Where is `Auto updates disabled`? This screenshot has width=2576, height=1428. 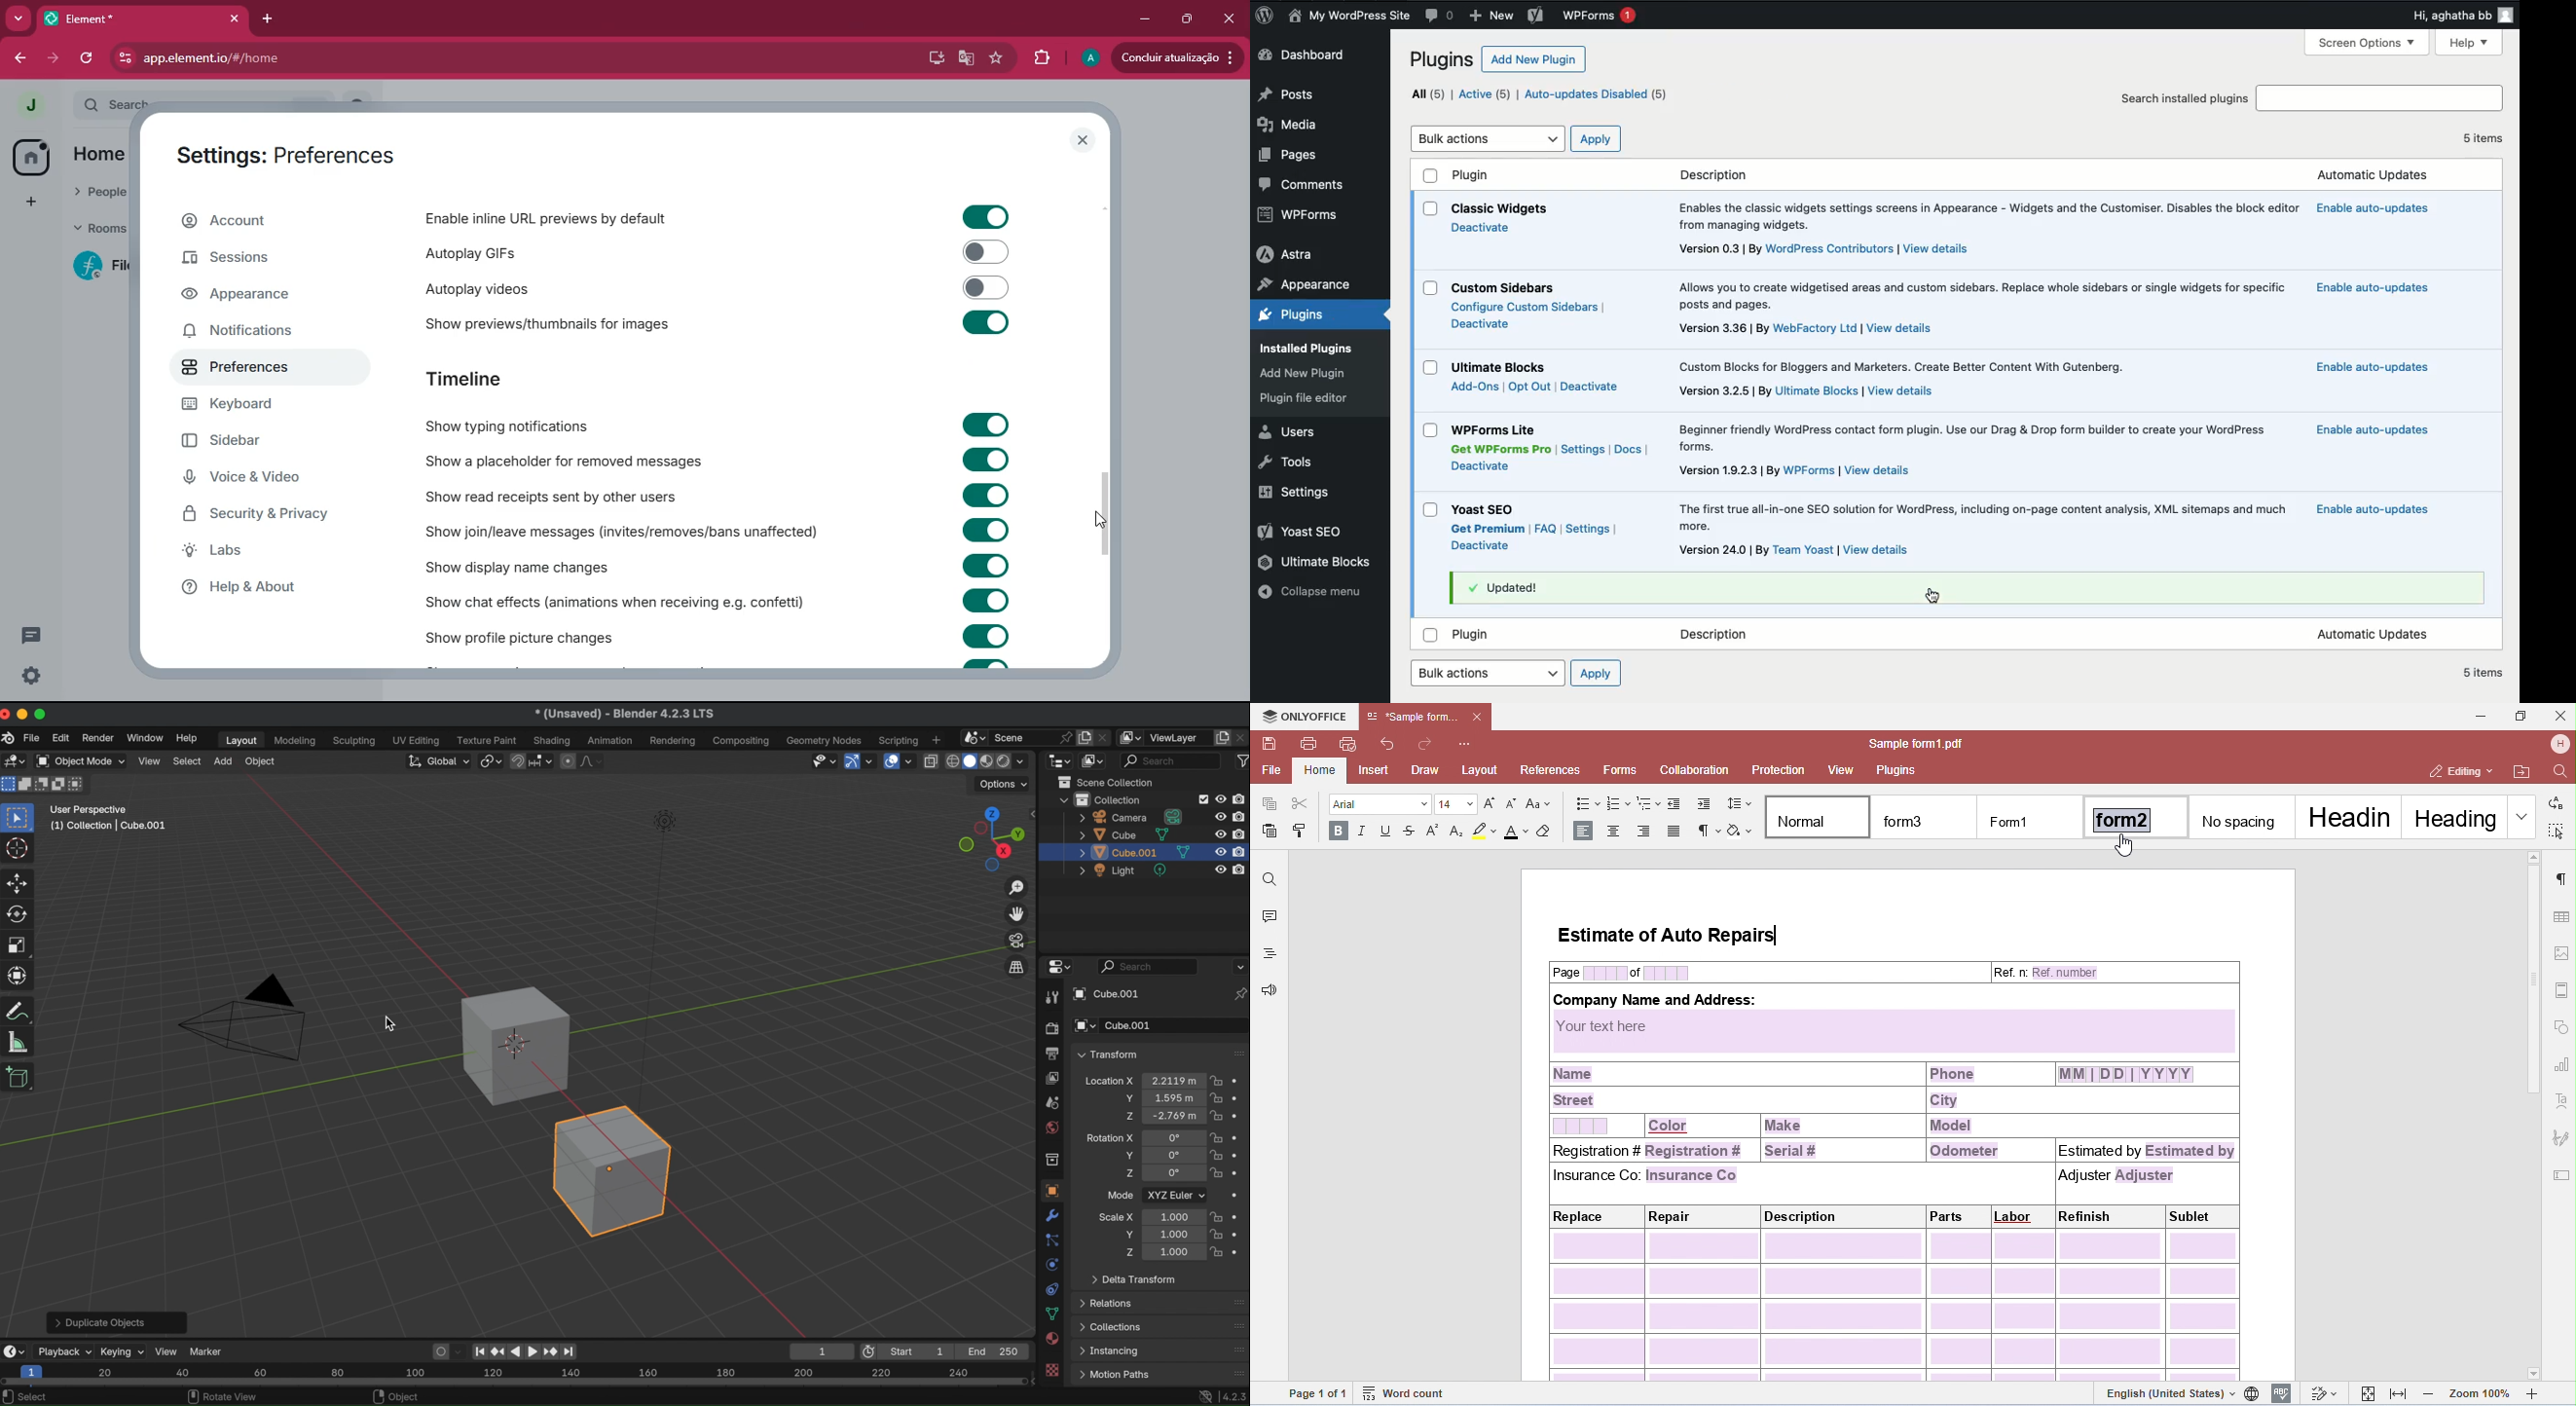
Auto updates disabled is located at coordinates (1716, 95).